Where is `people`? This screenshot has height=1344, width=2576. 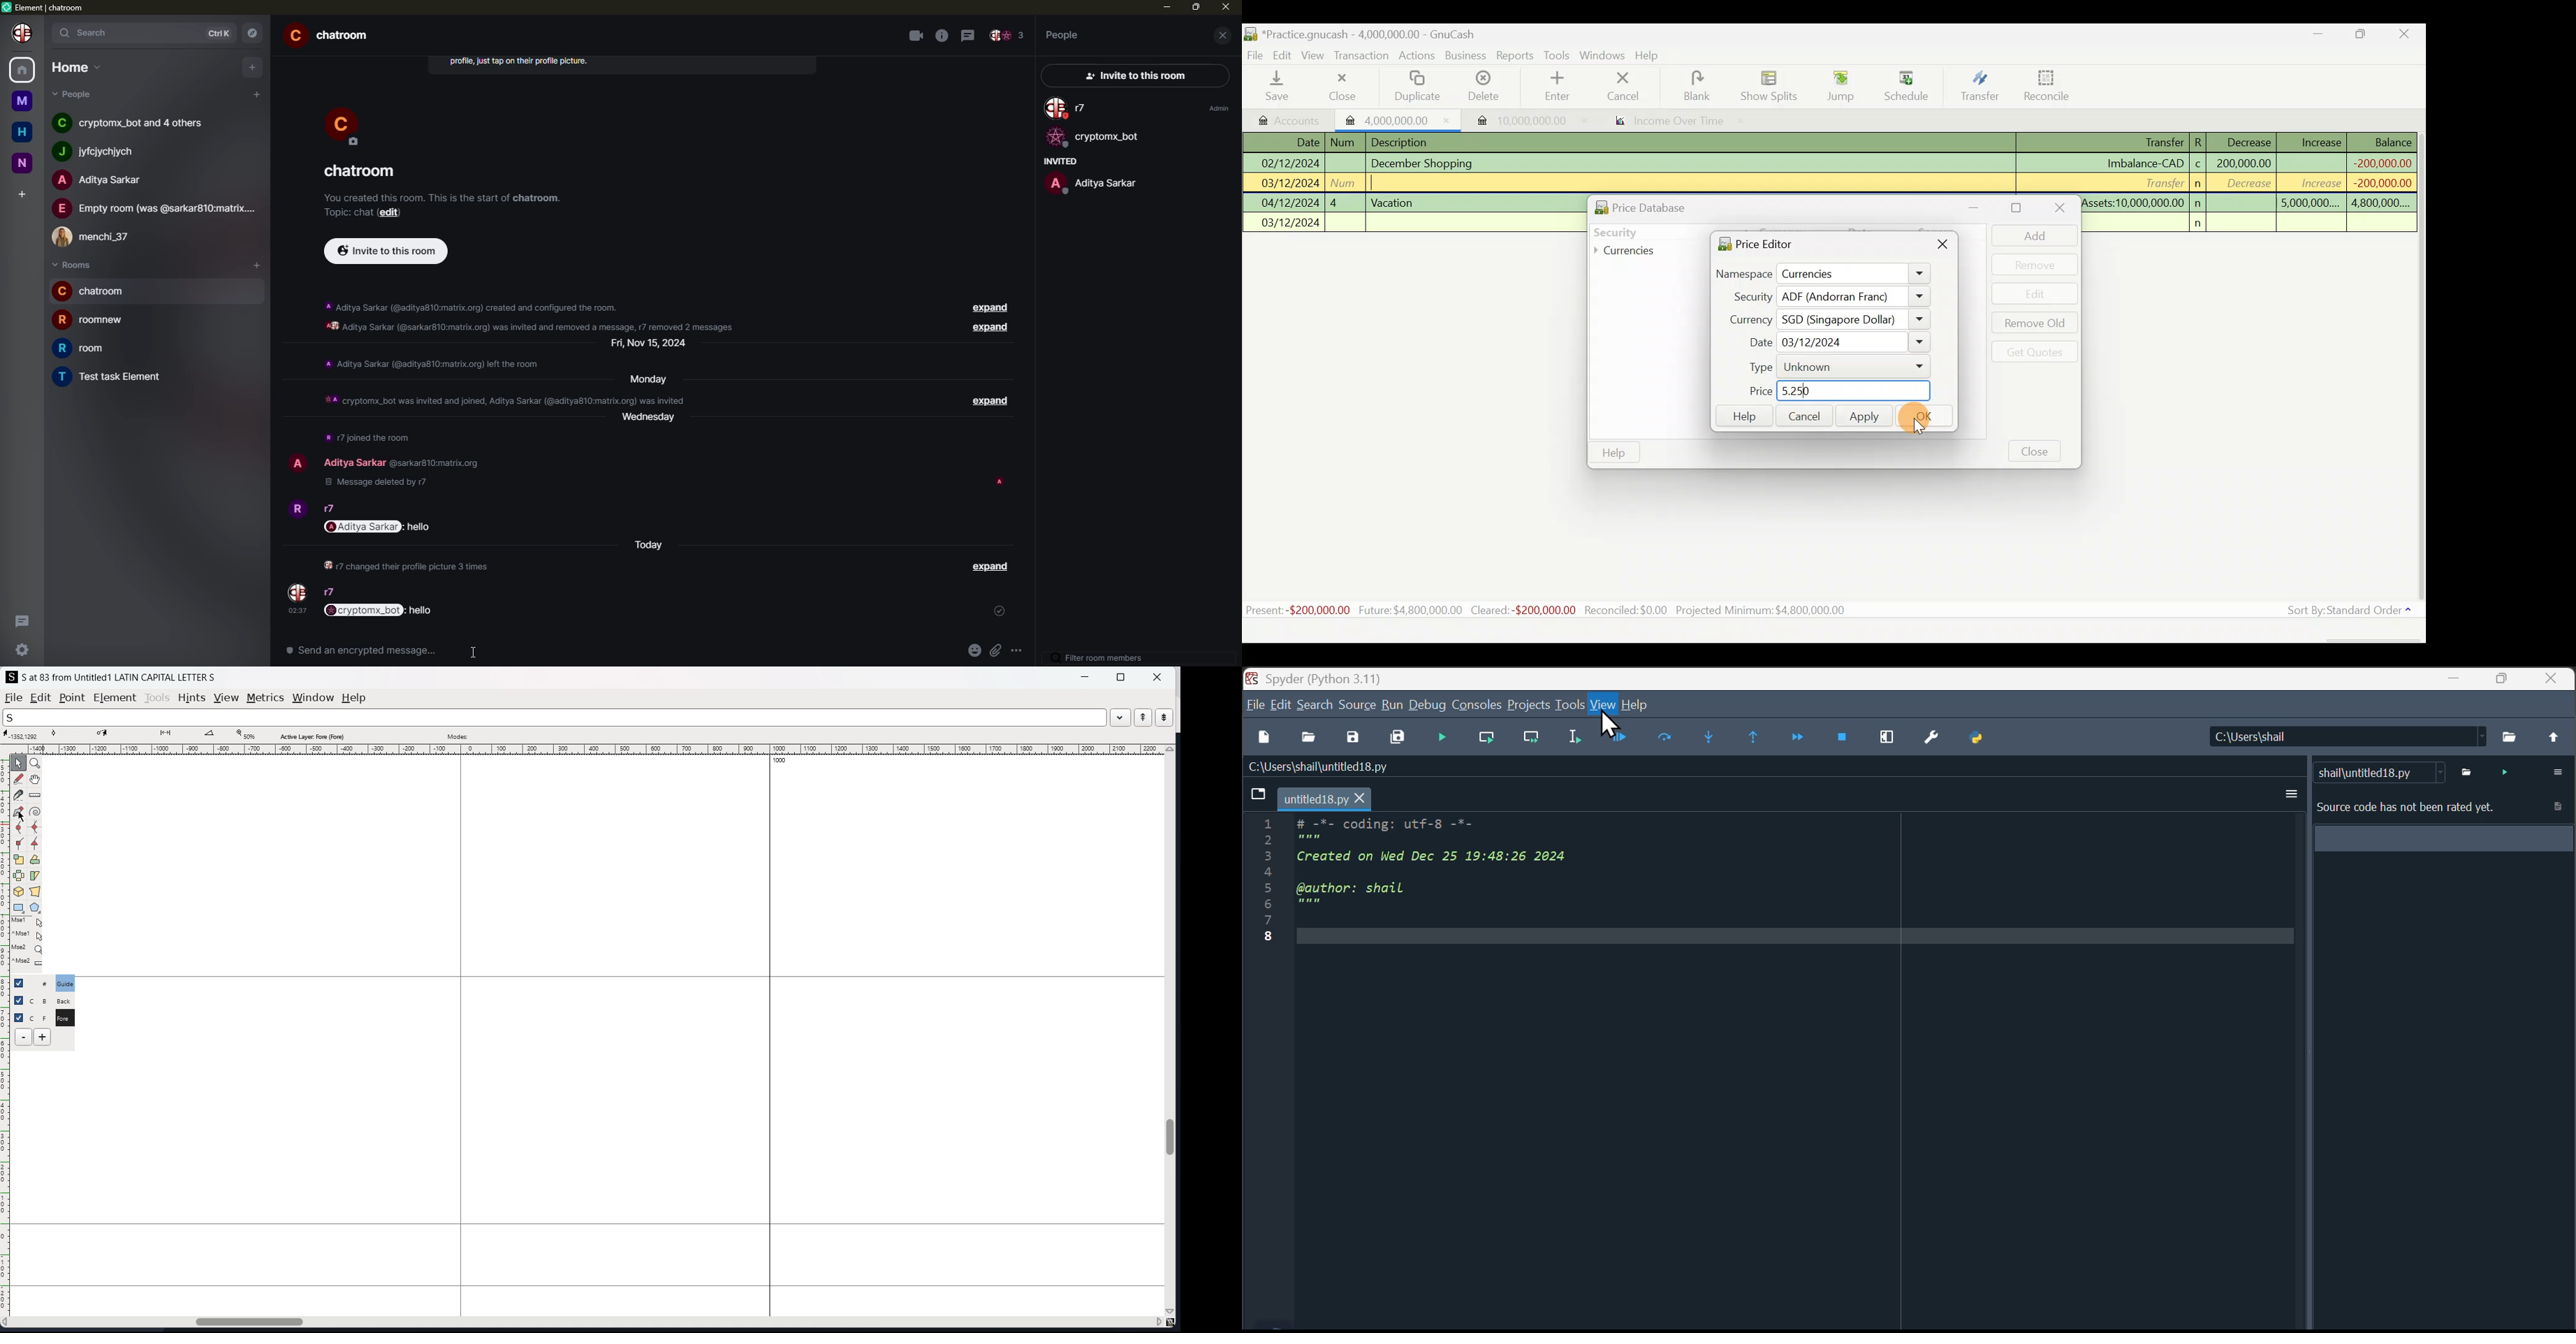 people is located at coordinates (1069, 109).